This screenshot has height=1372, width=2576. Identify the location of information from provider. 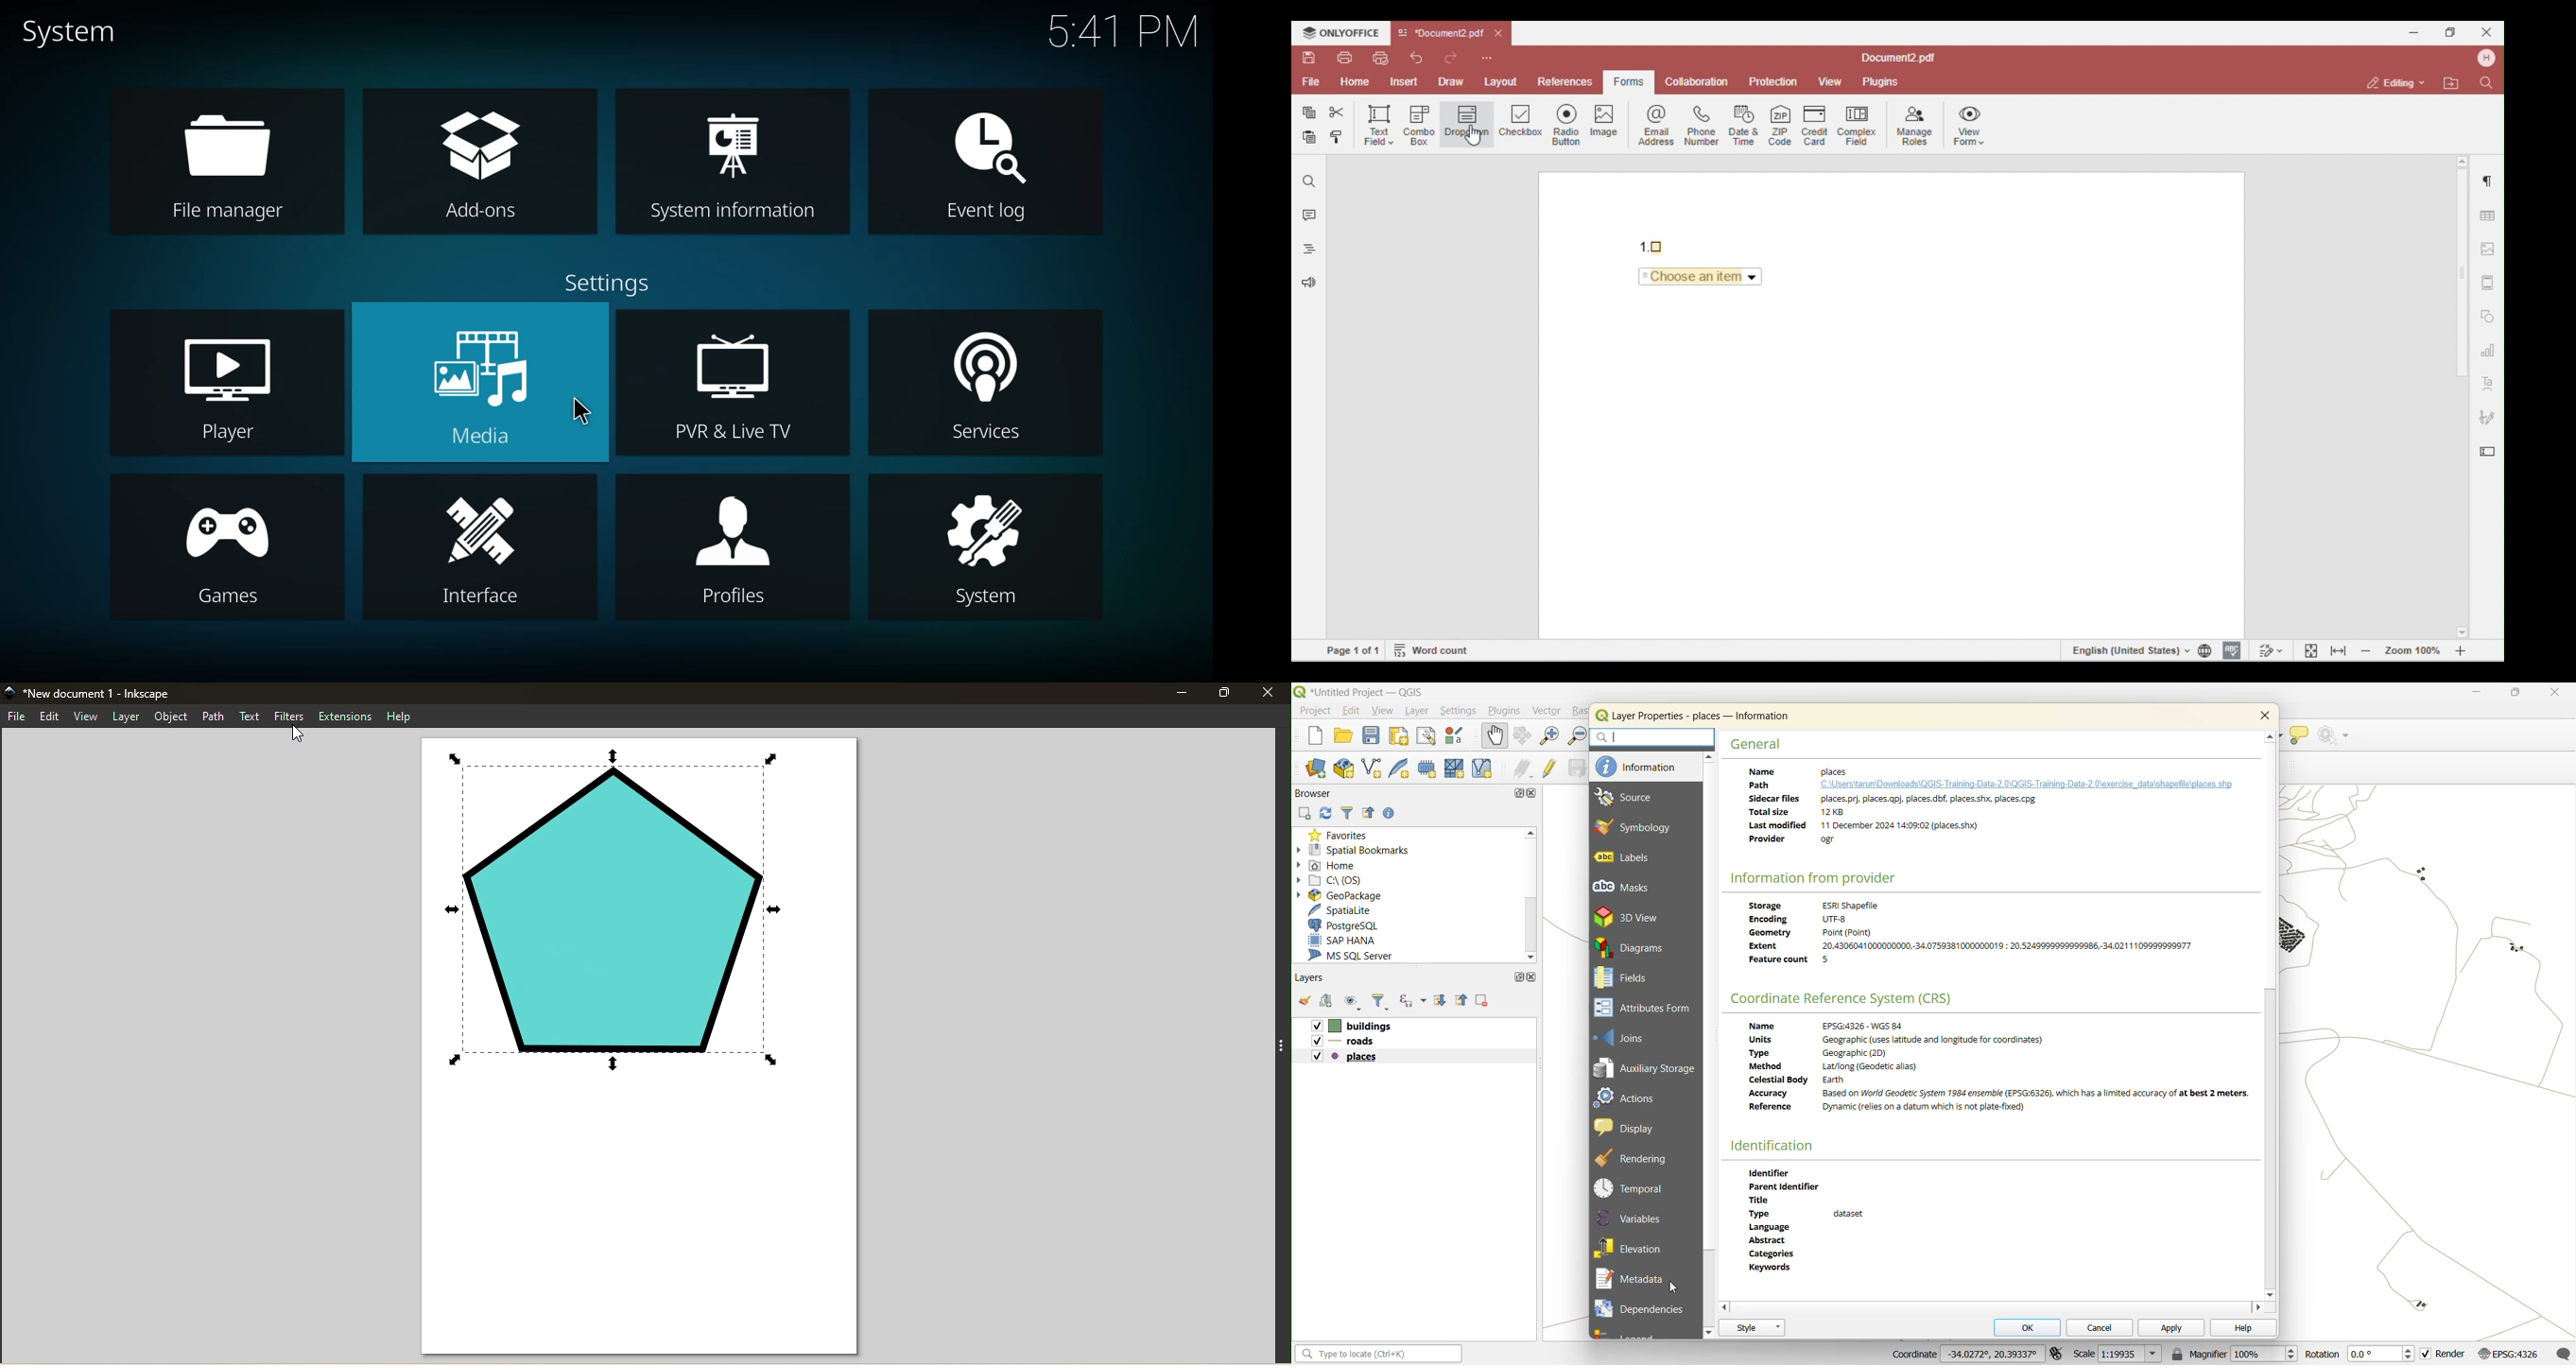
(1814, 879).